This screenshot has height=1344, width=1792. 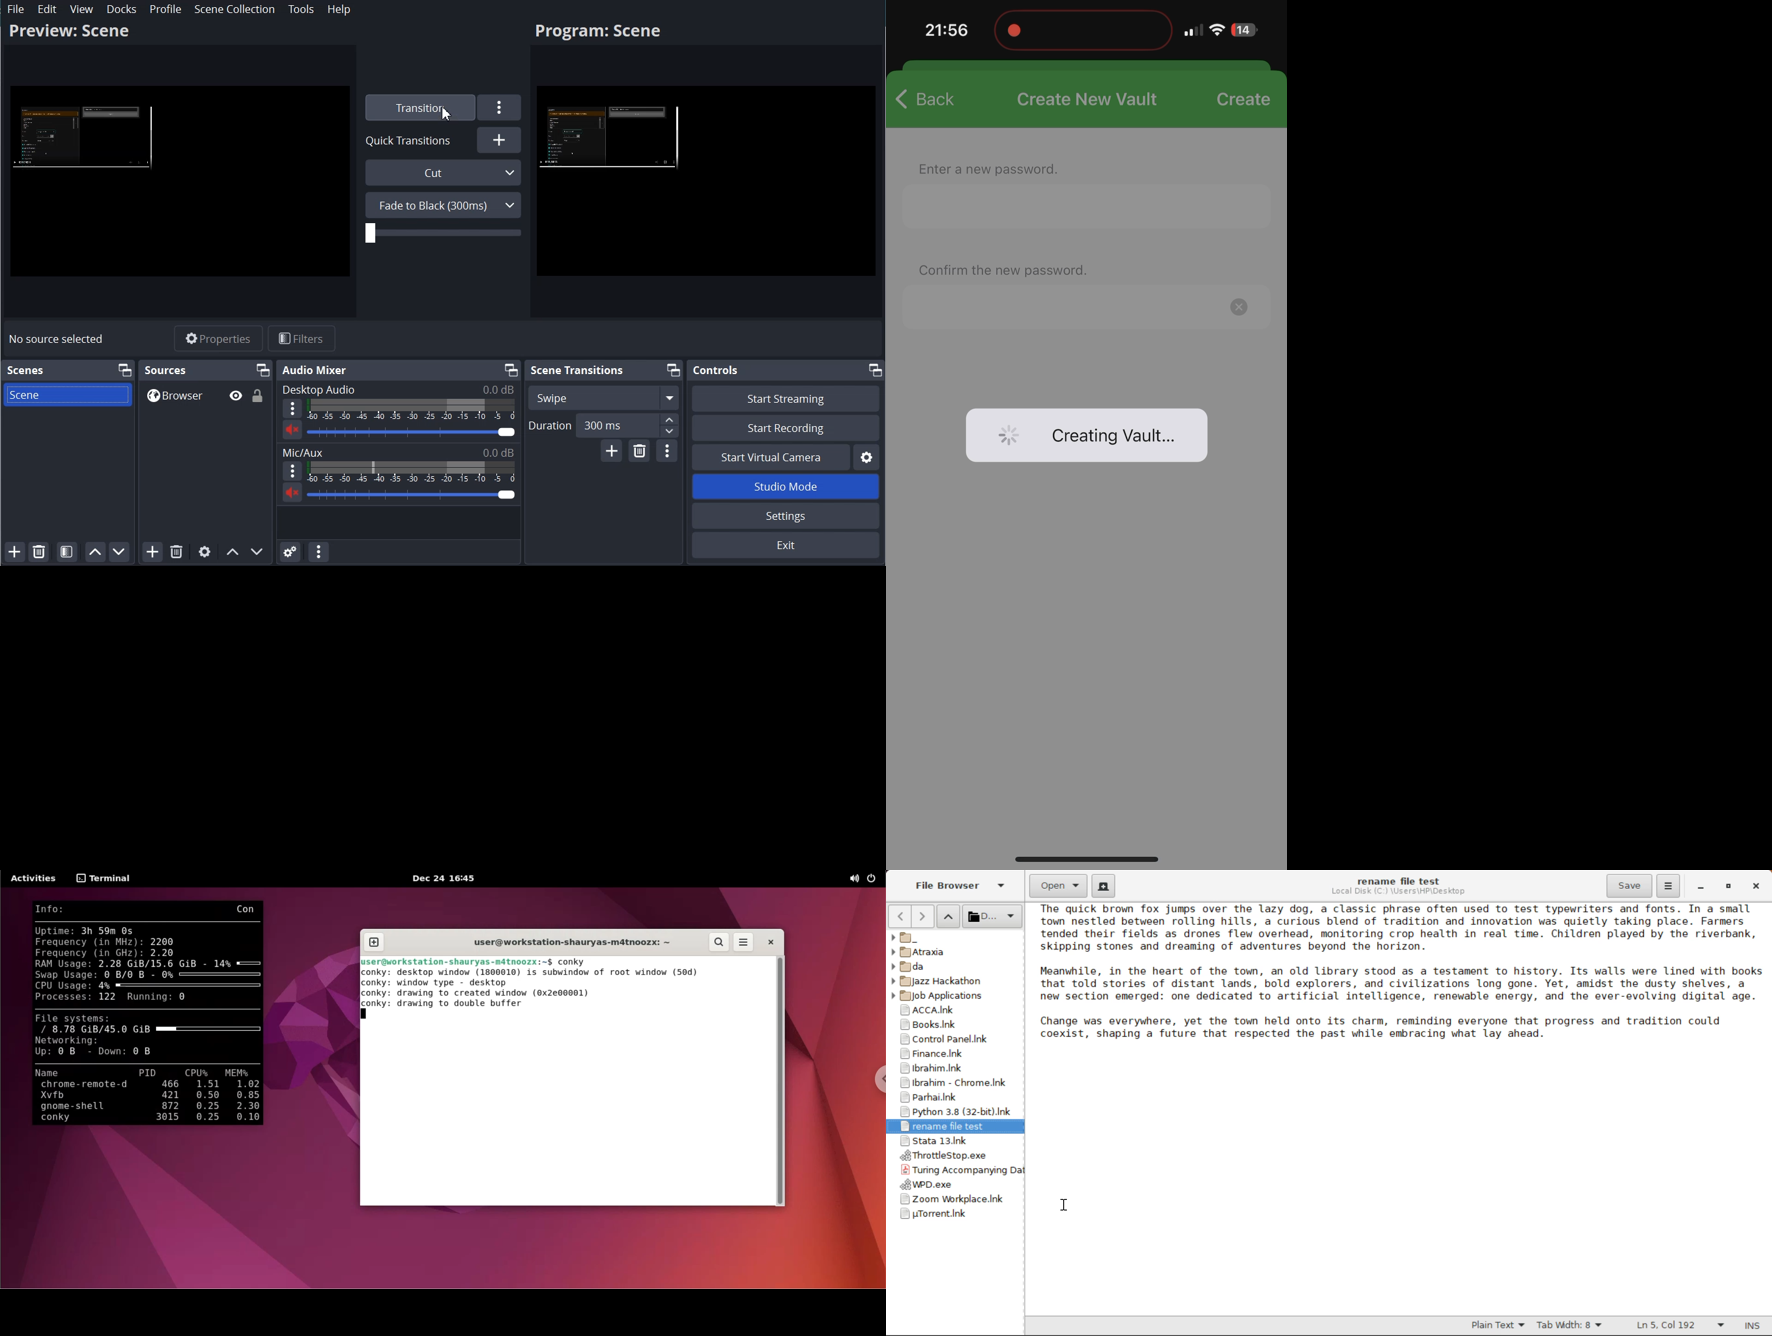 I want to click on Add Scene, so click(x=14, y=552).